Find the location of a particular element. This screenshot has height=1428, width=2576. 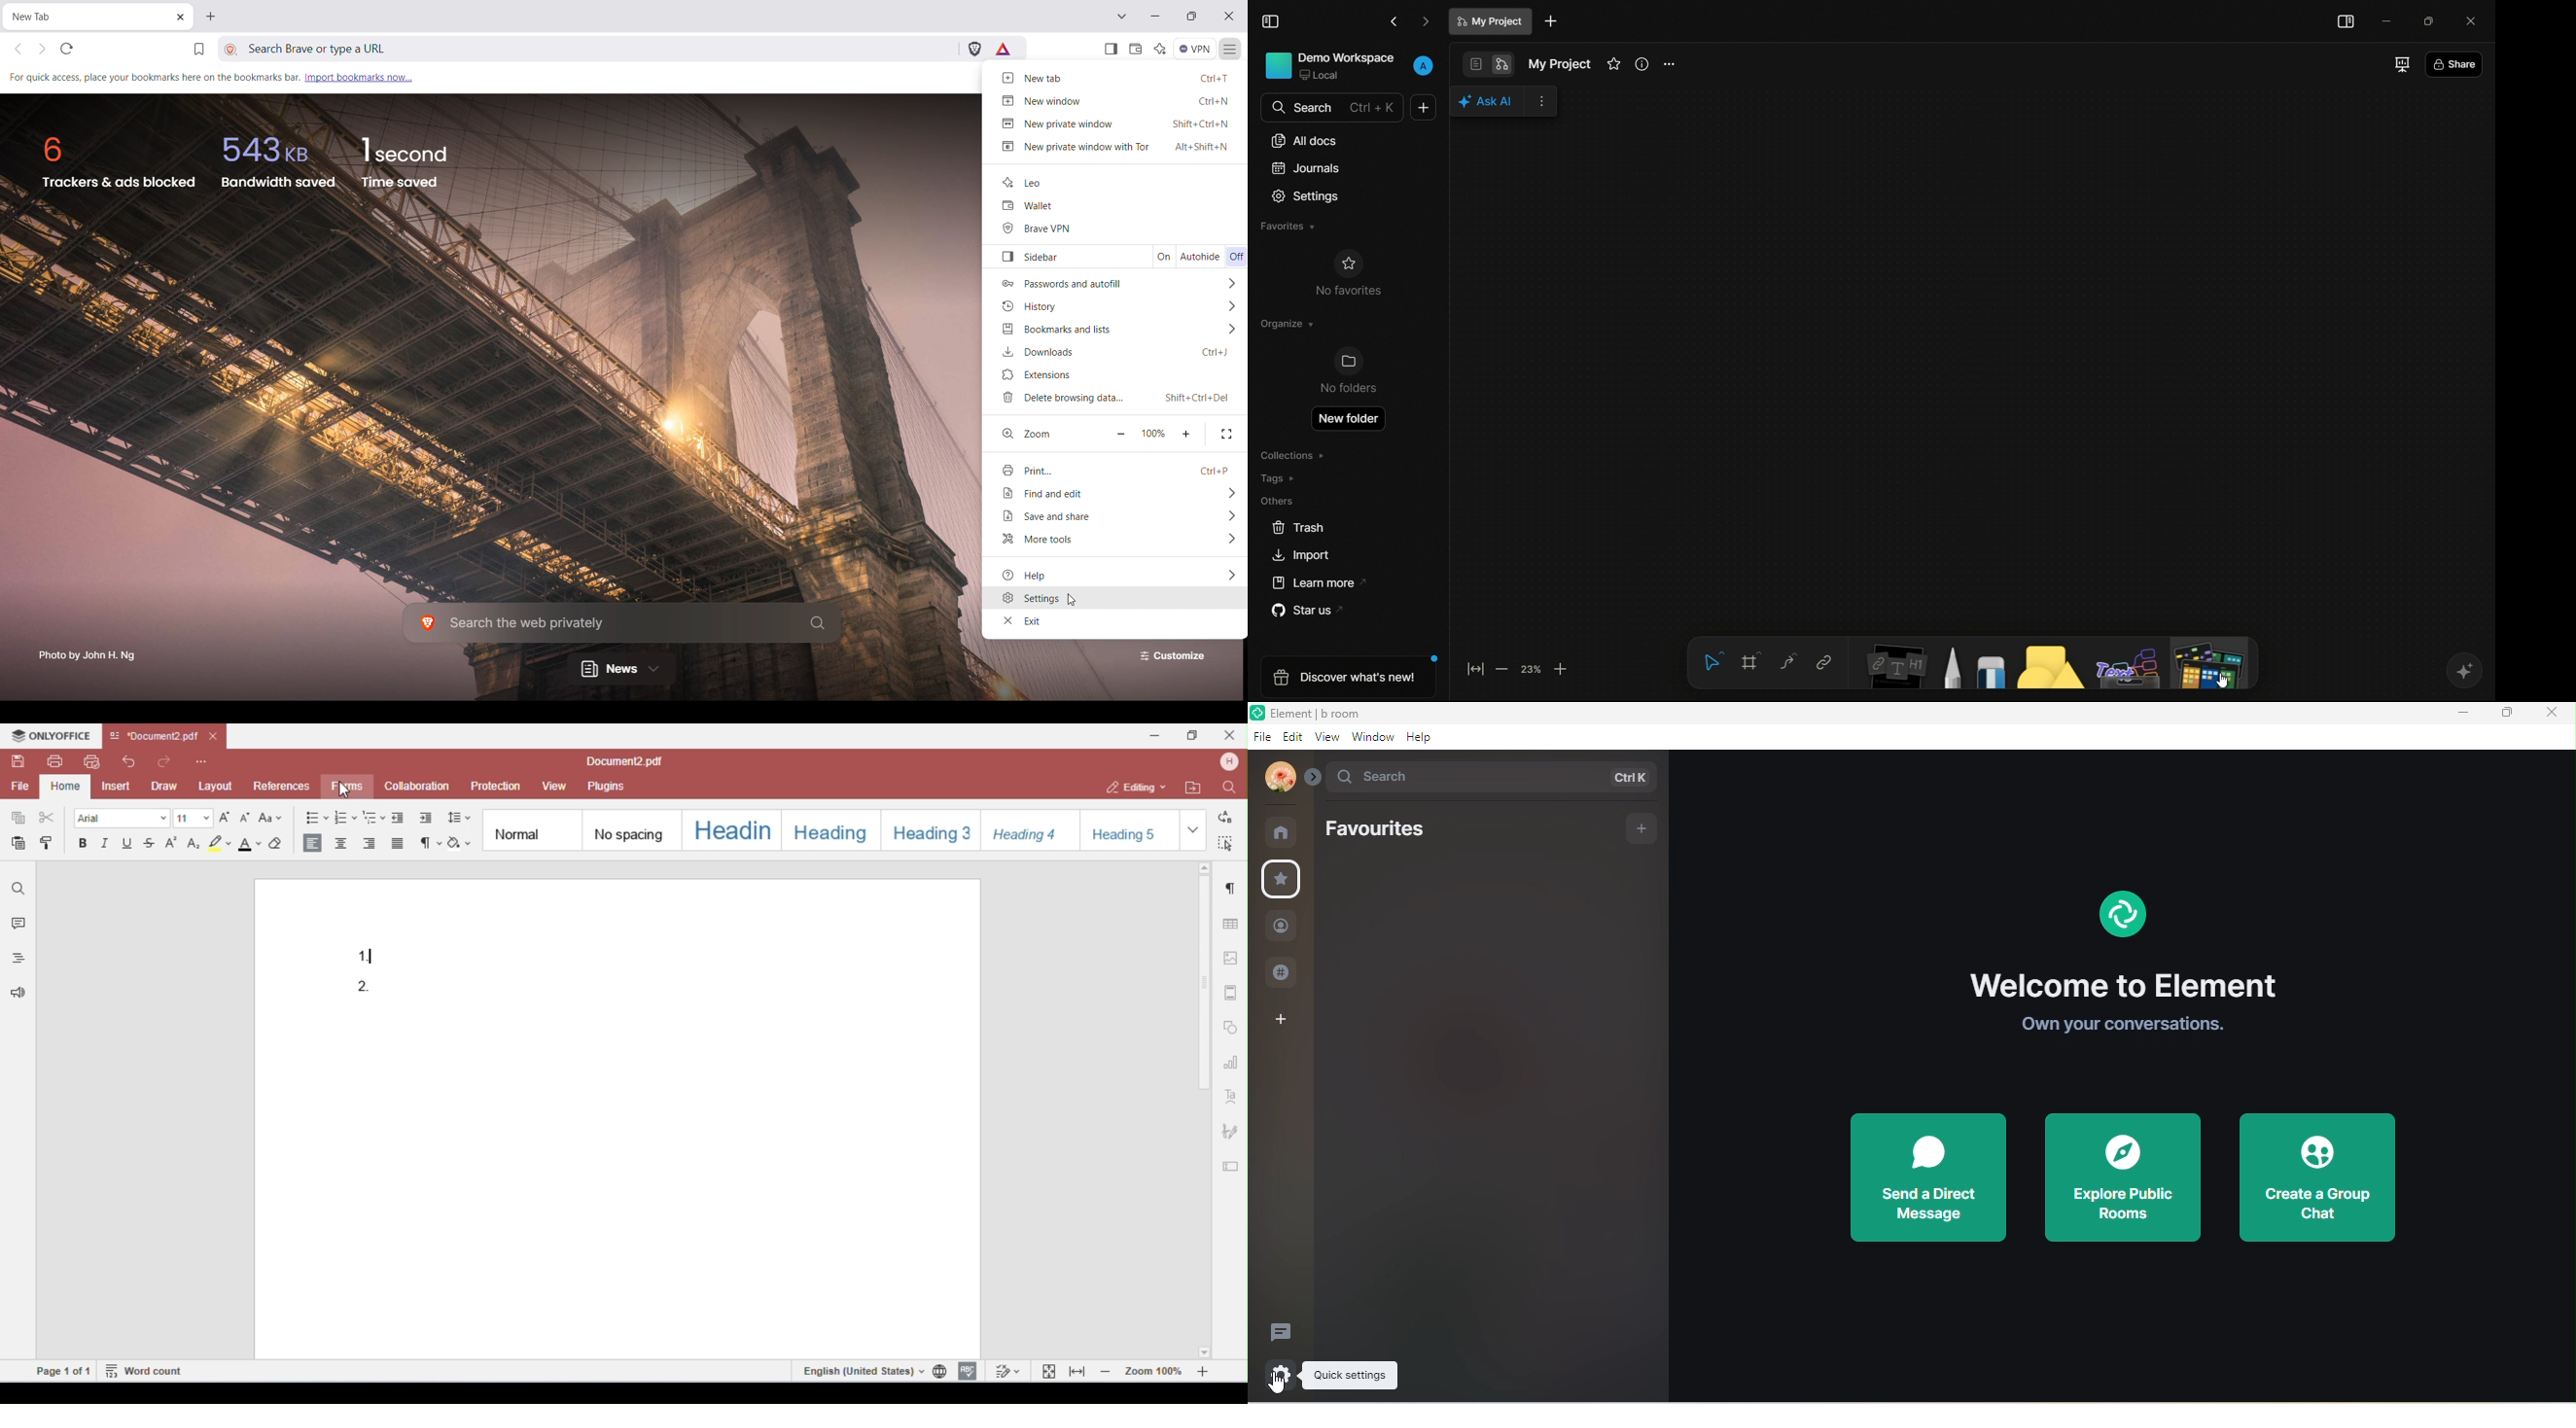

quick settings tool tips is located at coordinates (1356, 1378).